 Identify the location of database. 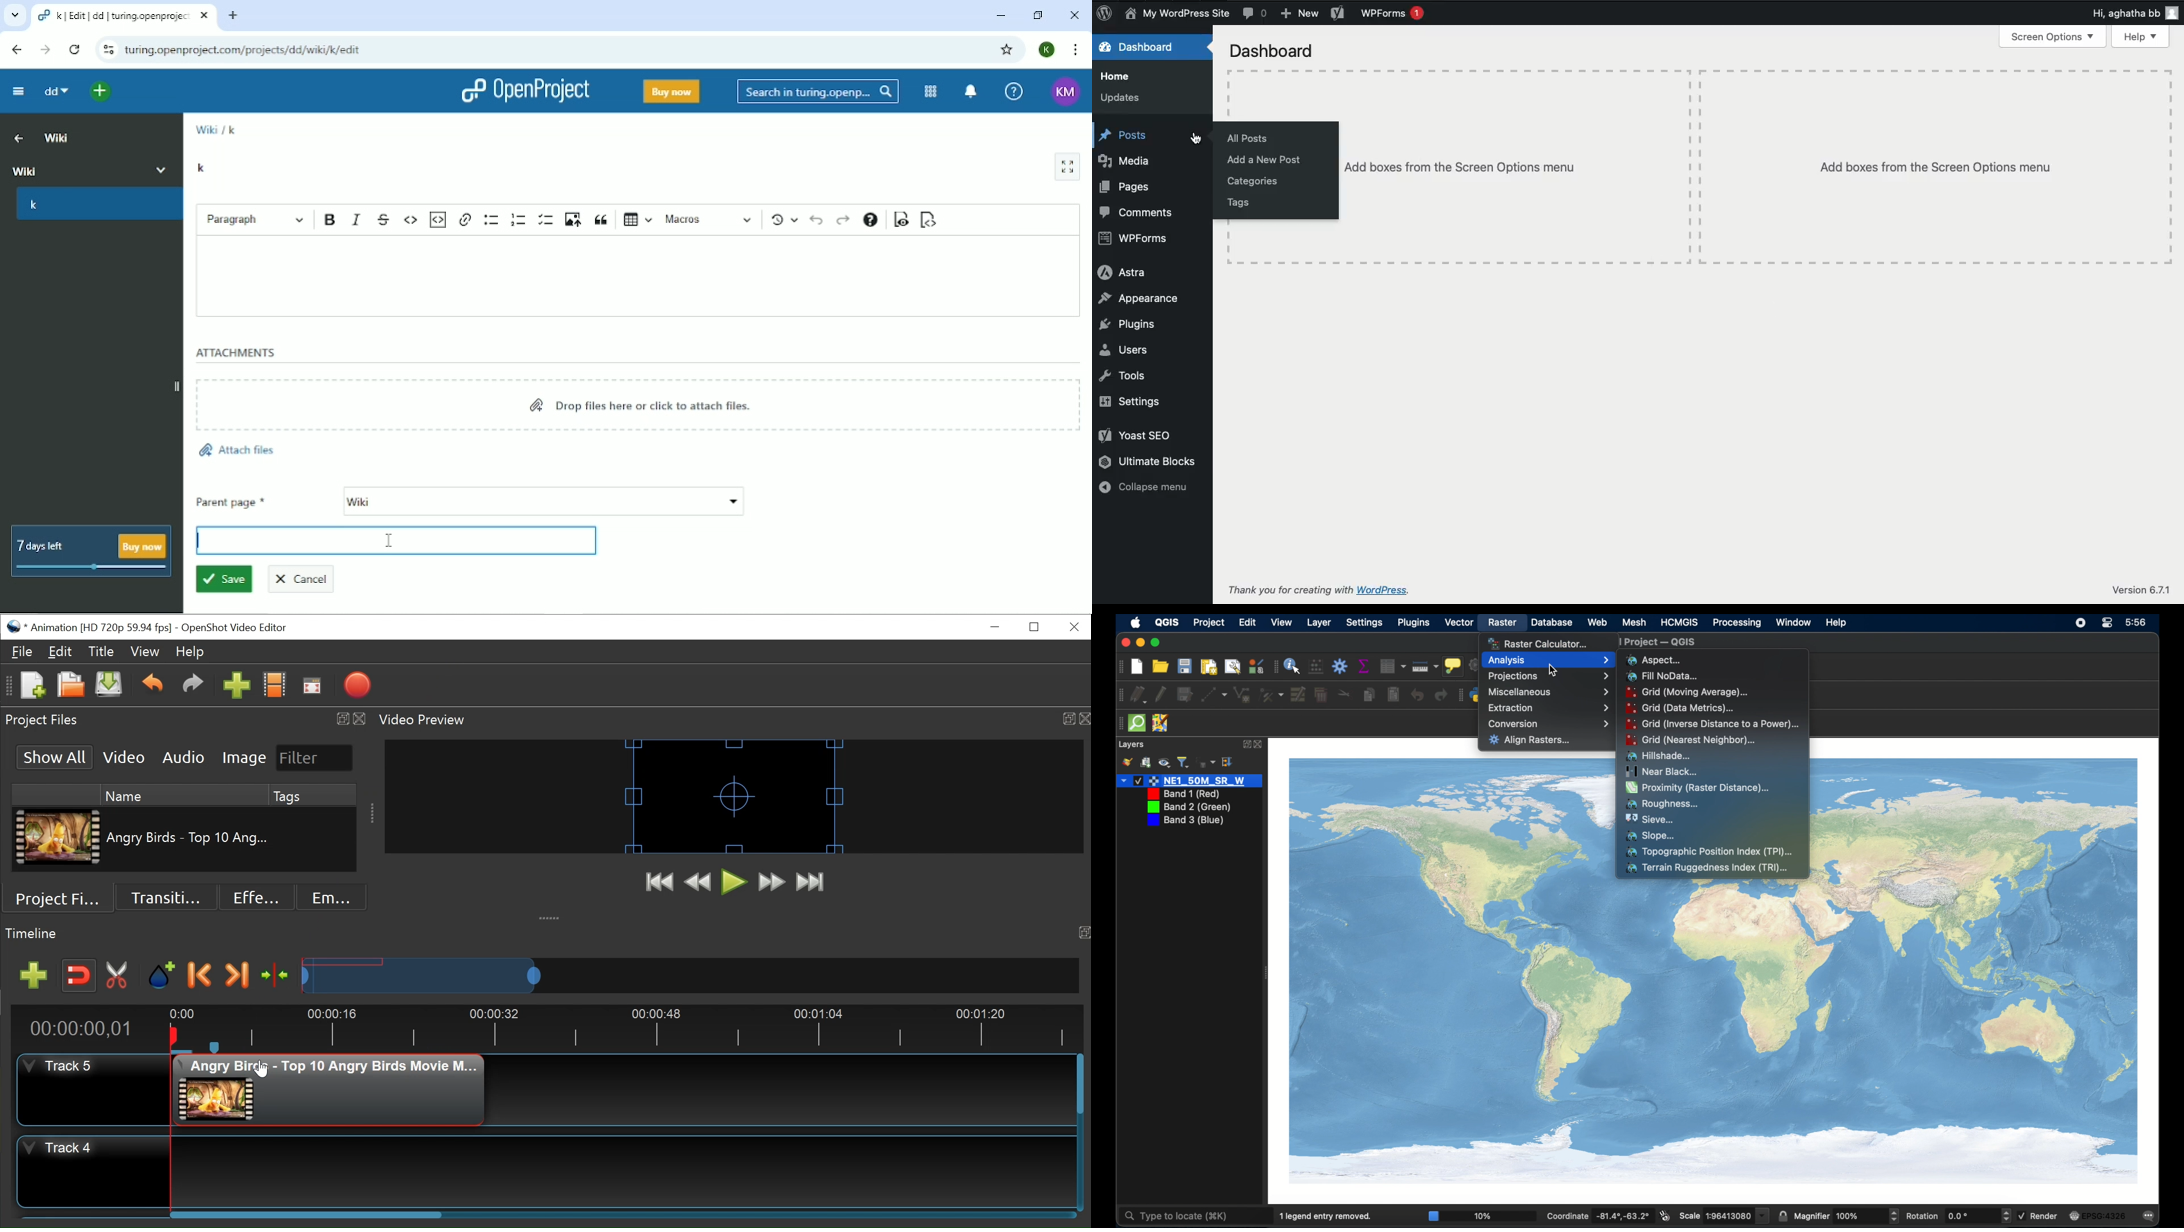
(1551, 623).